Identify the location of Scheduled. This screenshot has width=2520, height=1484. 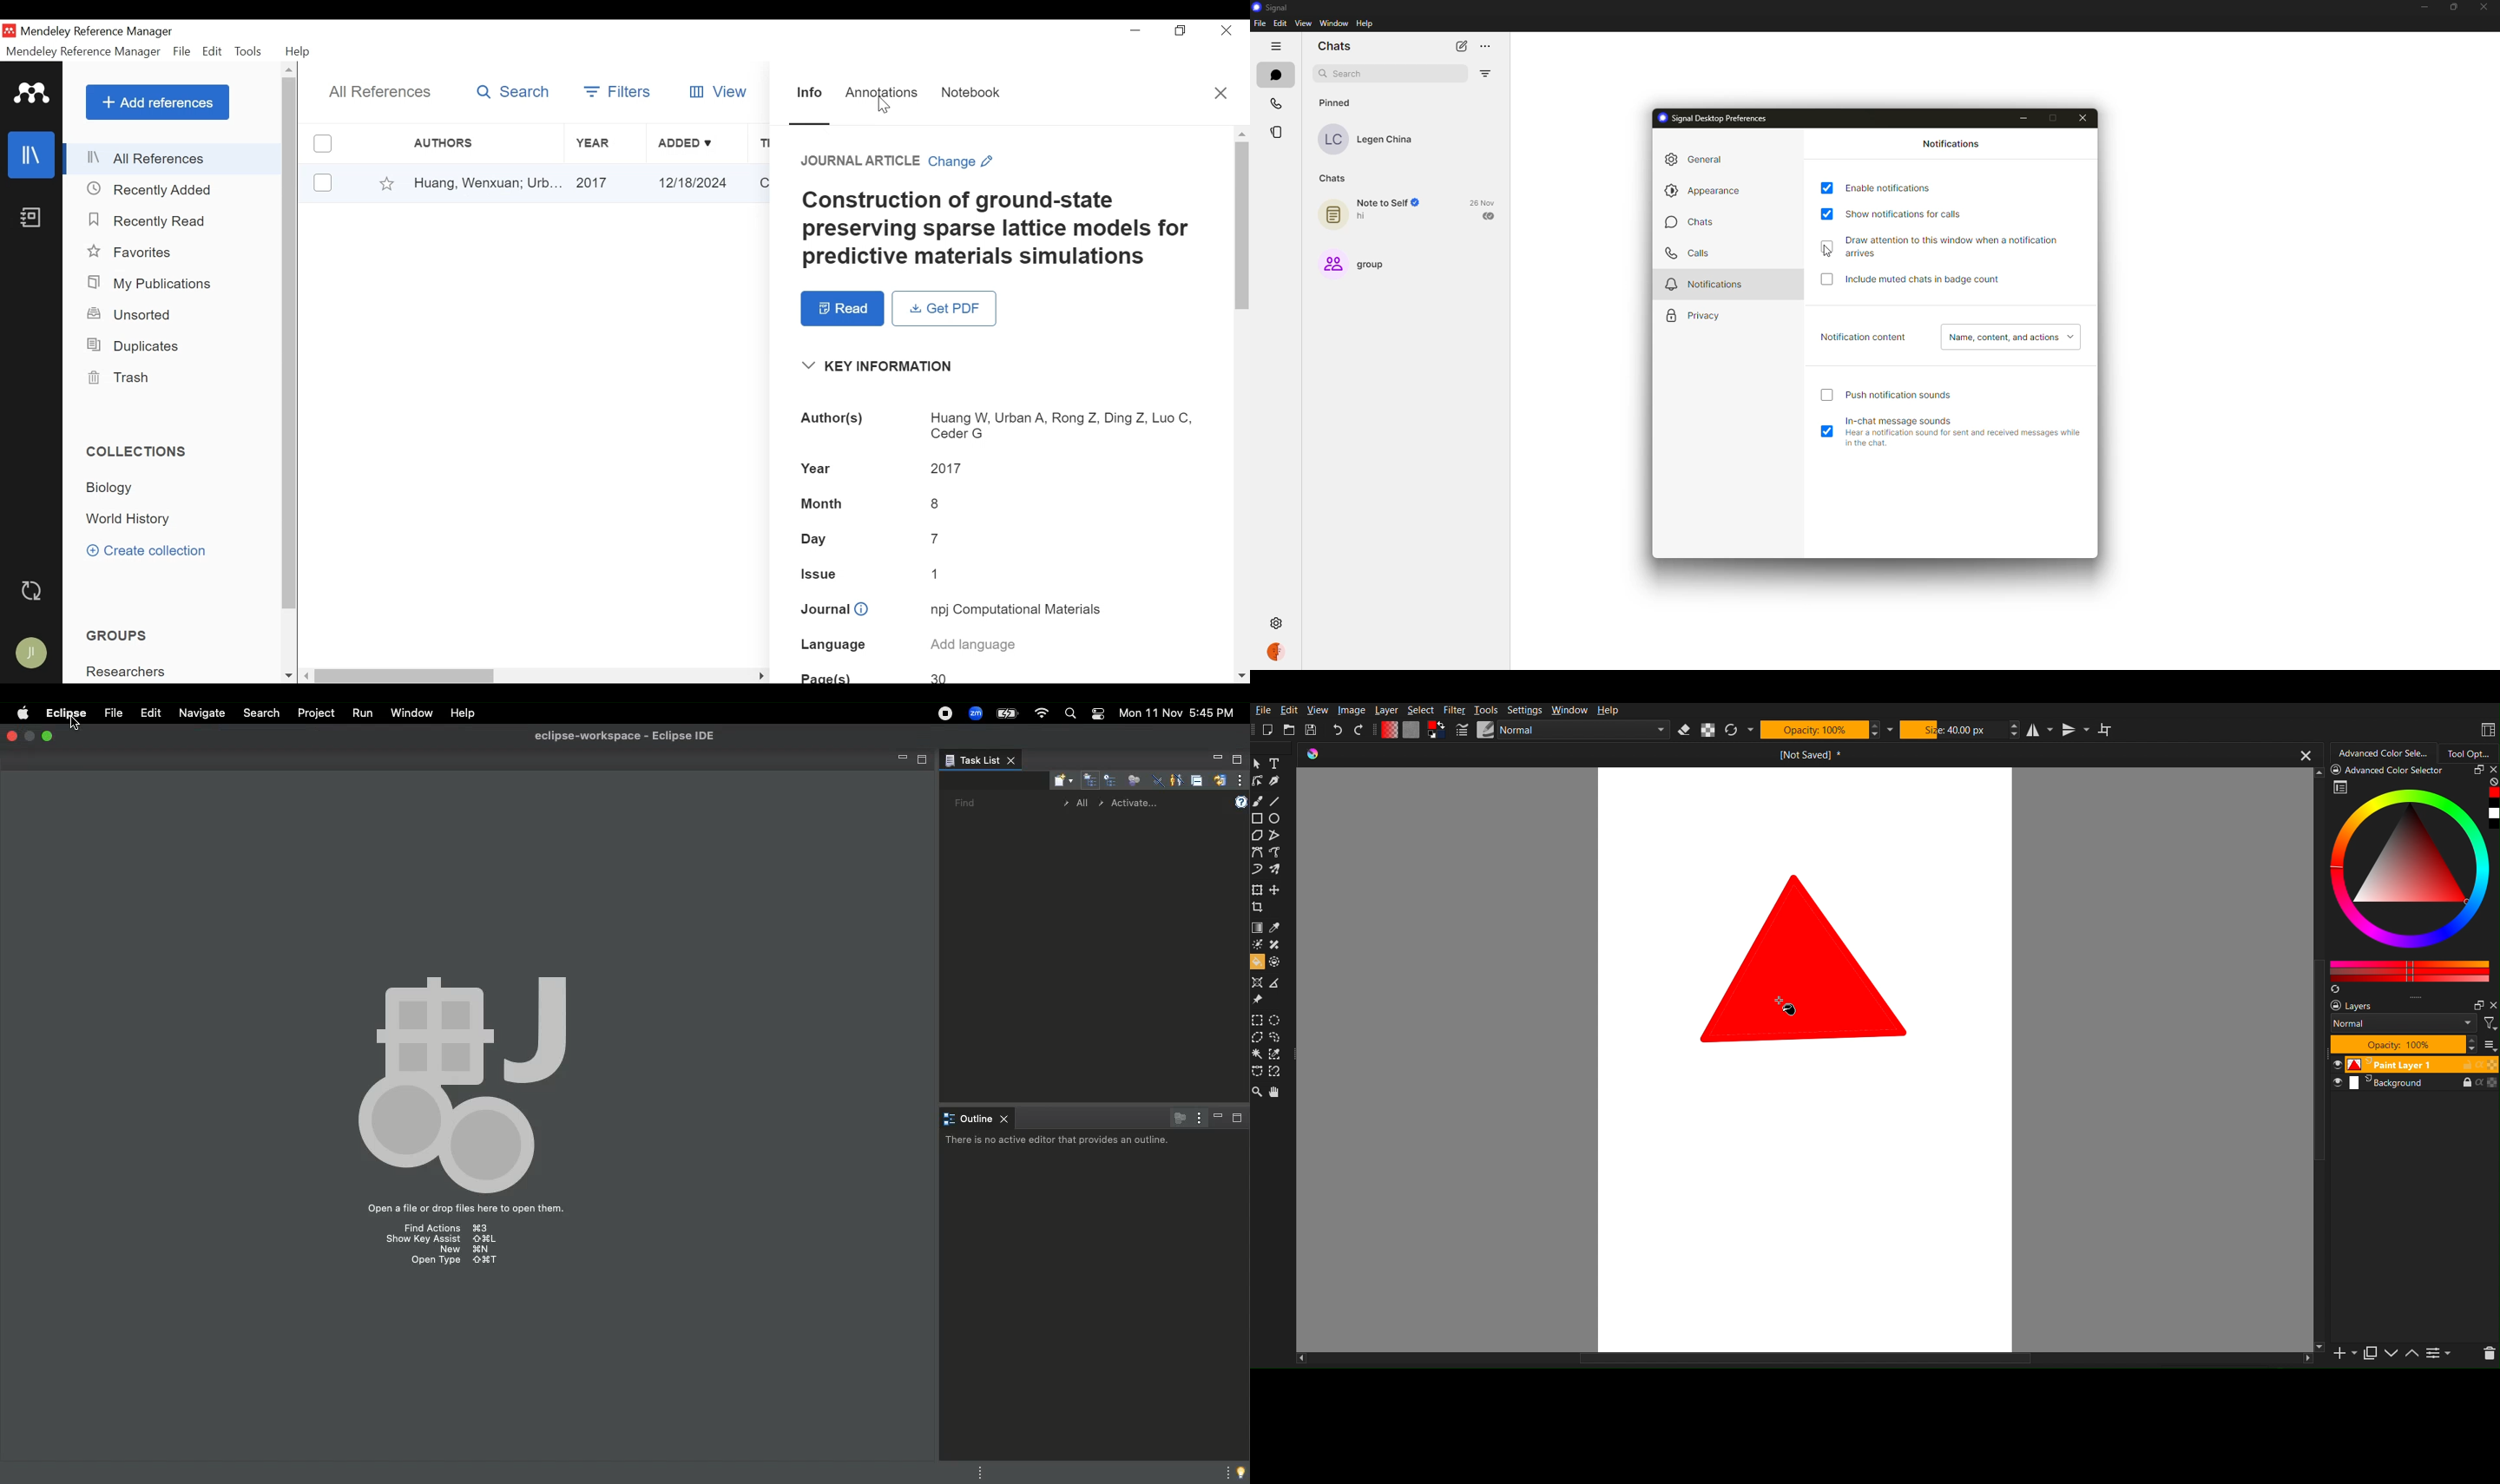
(1109, 779).